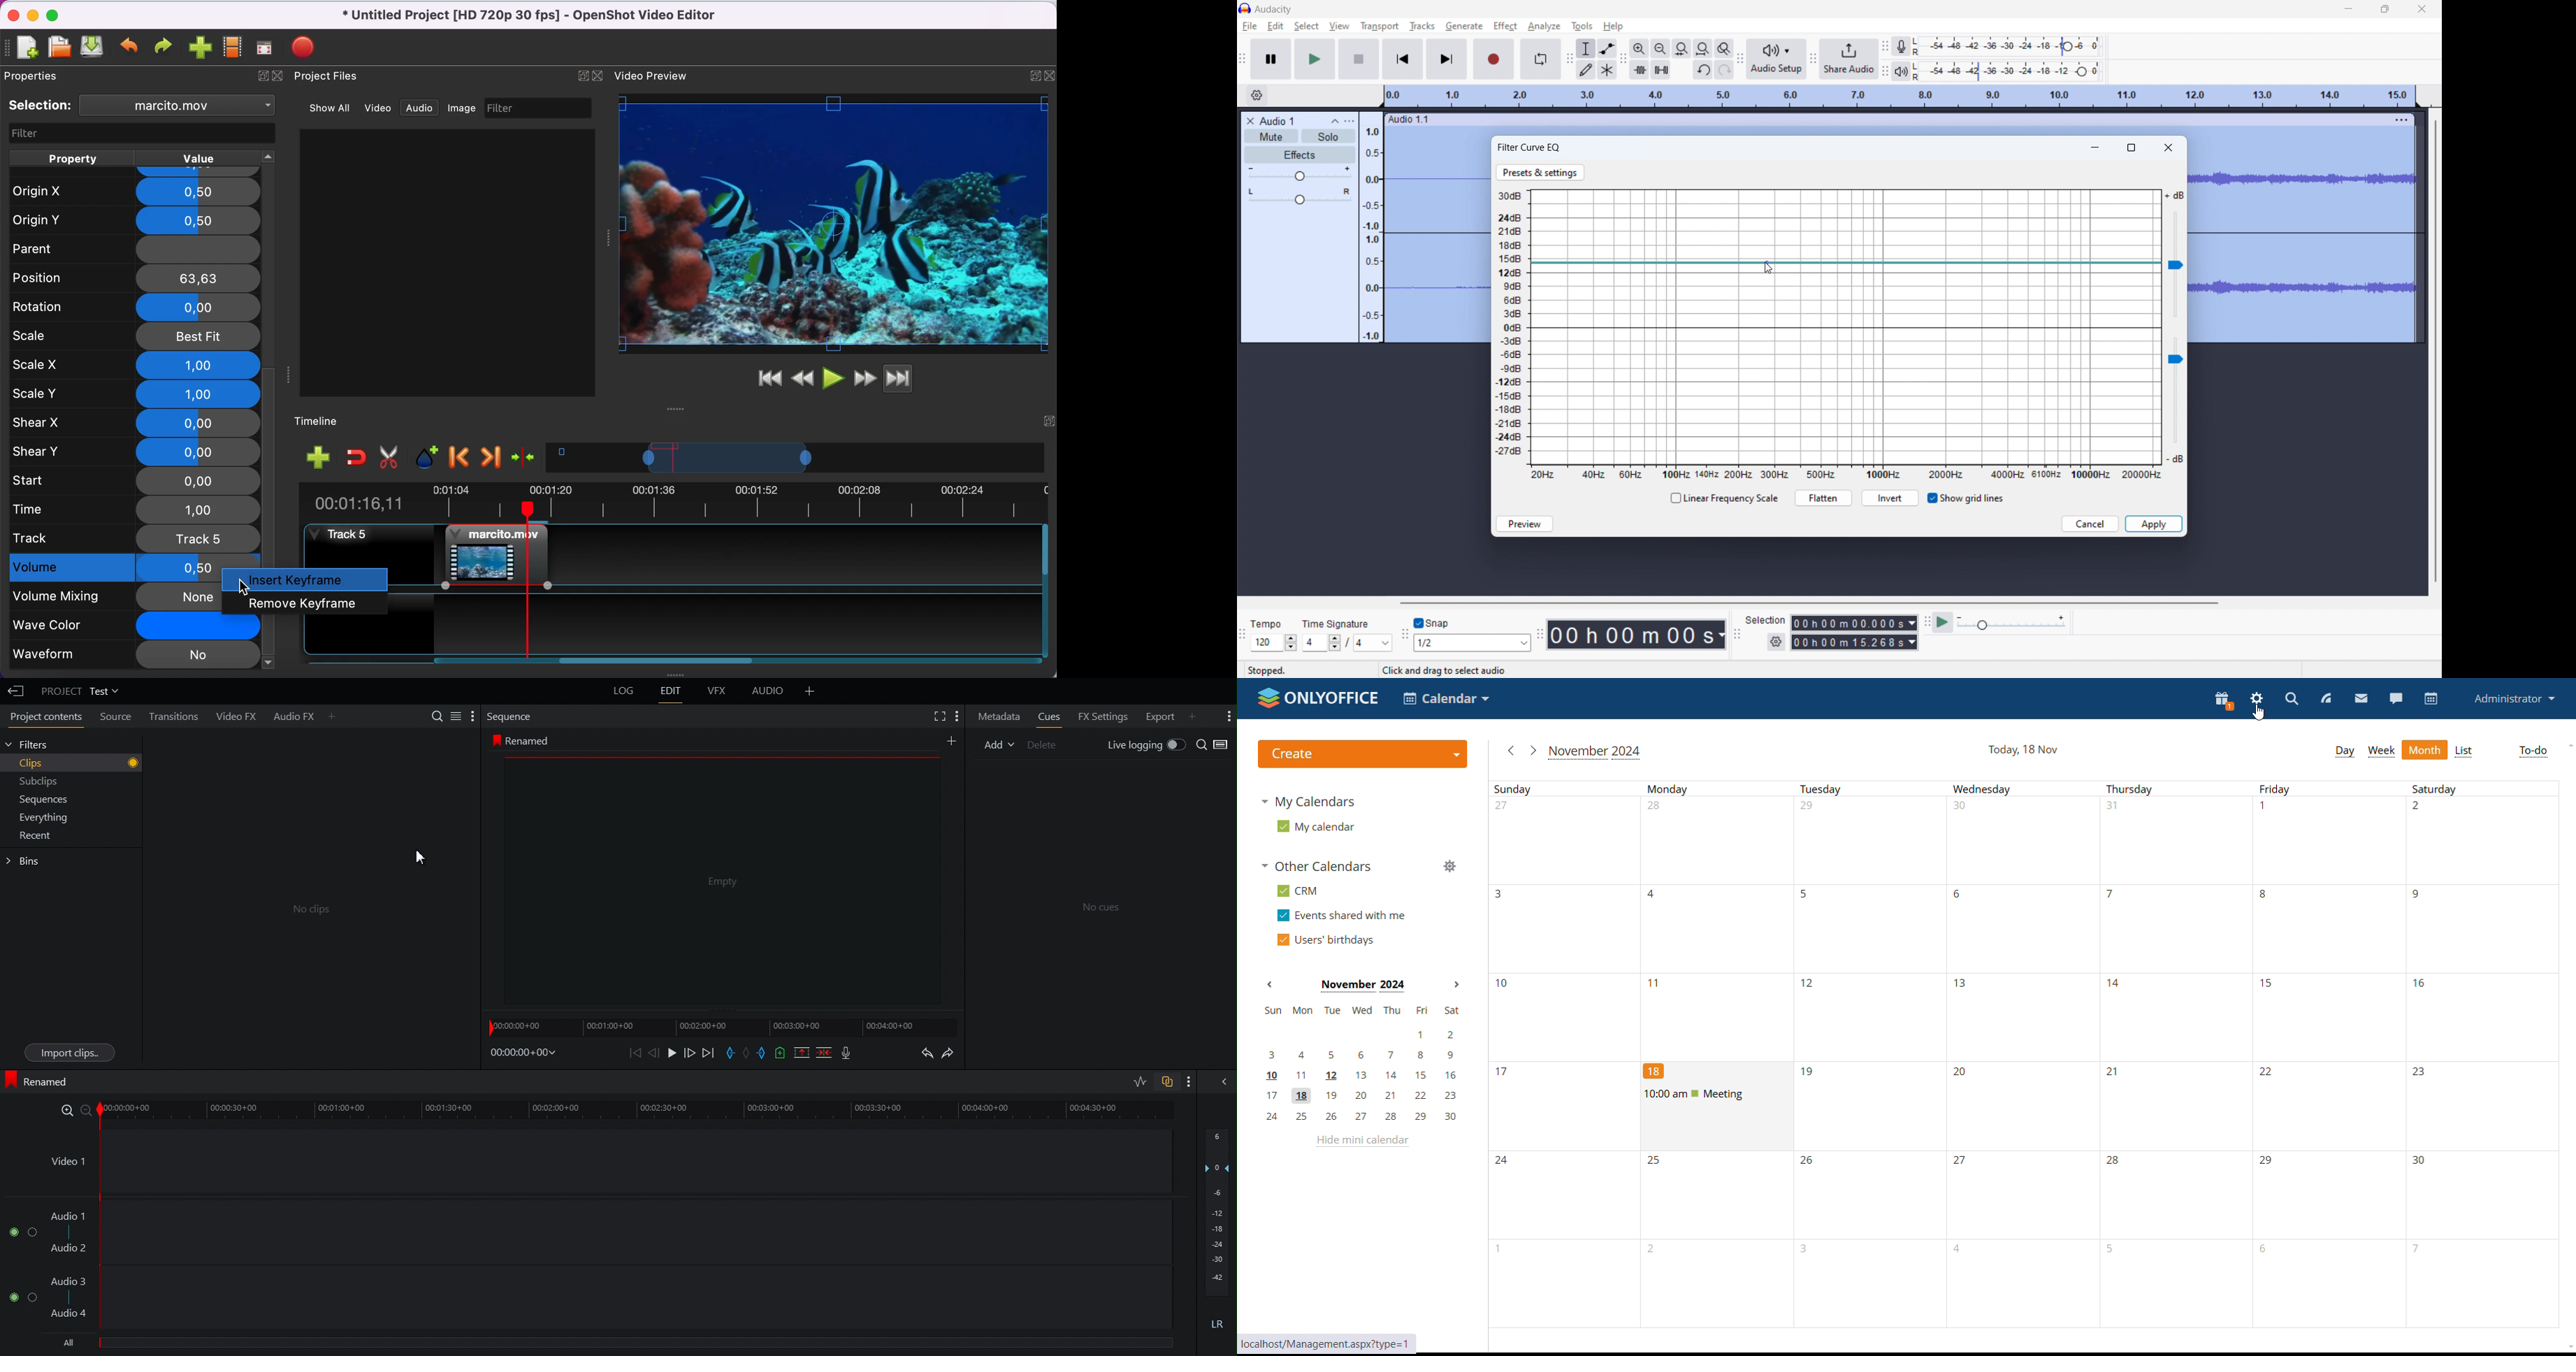 Image resolution: width=2576 pixels, height=1372 pixels. What do you see at coordinates (1777, 58) in the screenshot?
I see `audio setup` at bounding box center [1777, 58].